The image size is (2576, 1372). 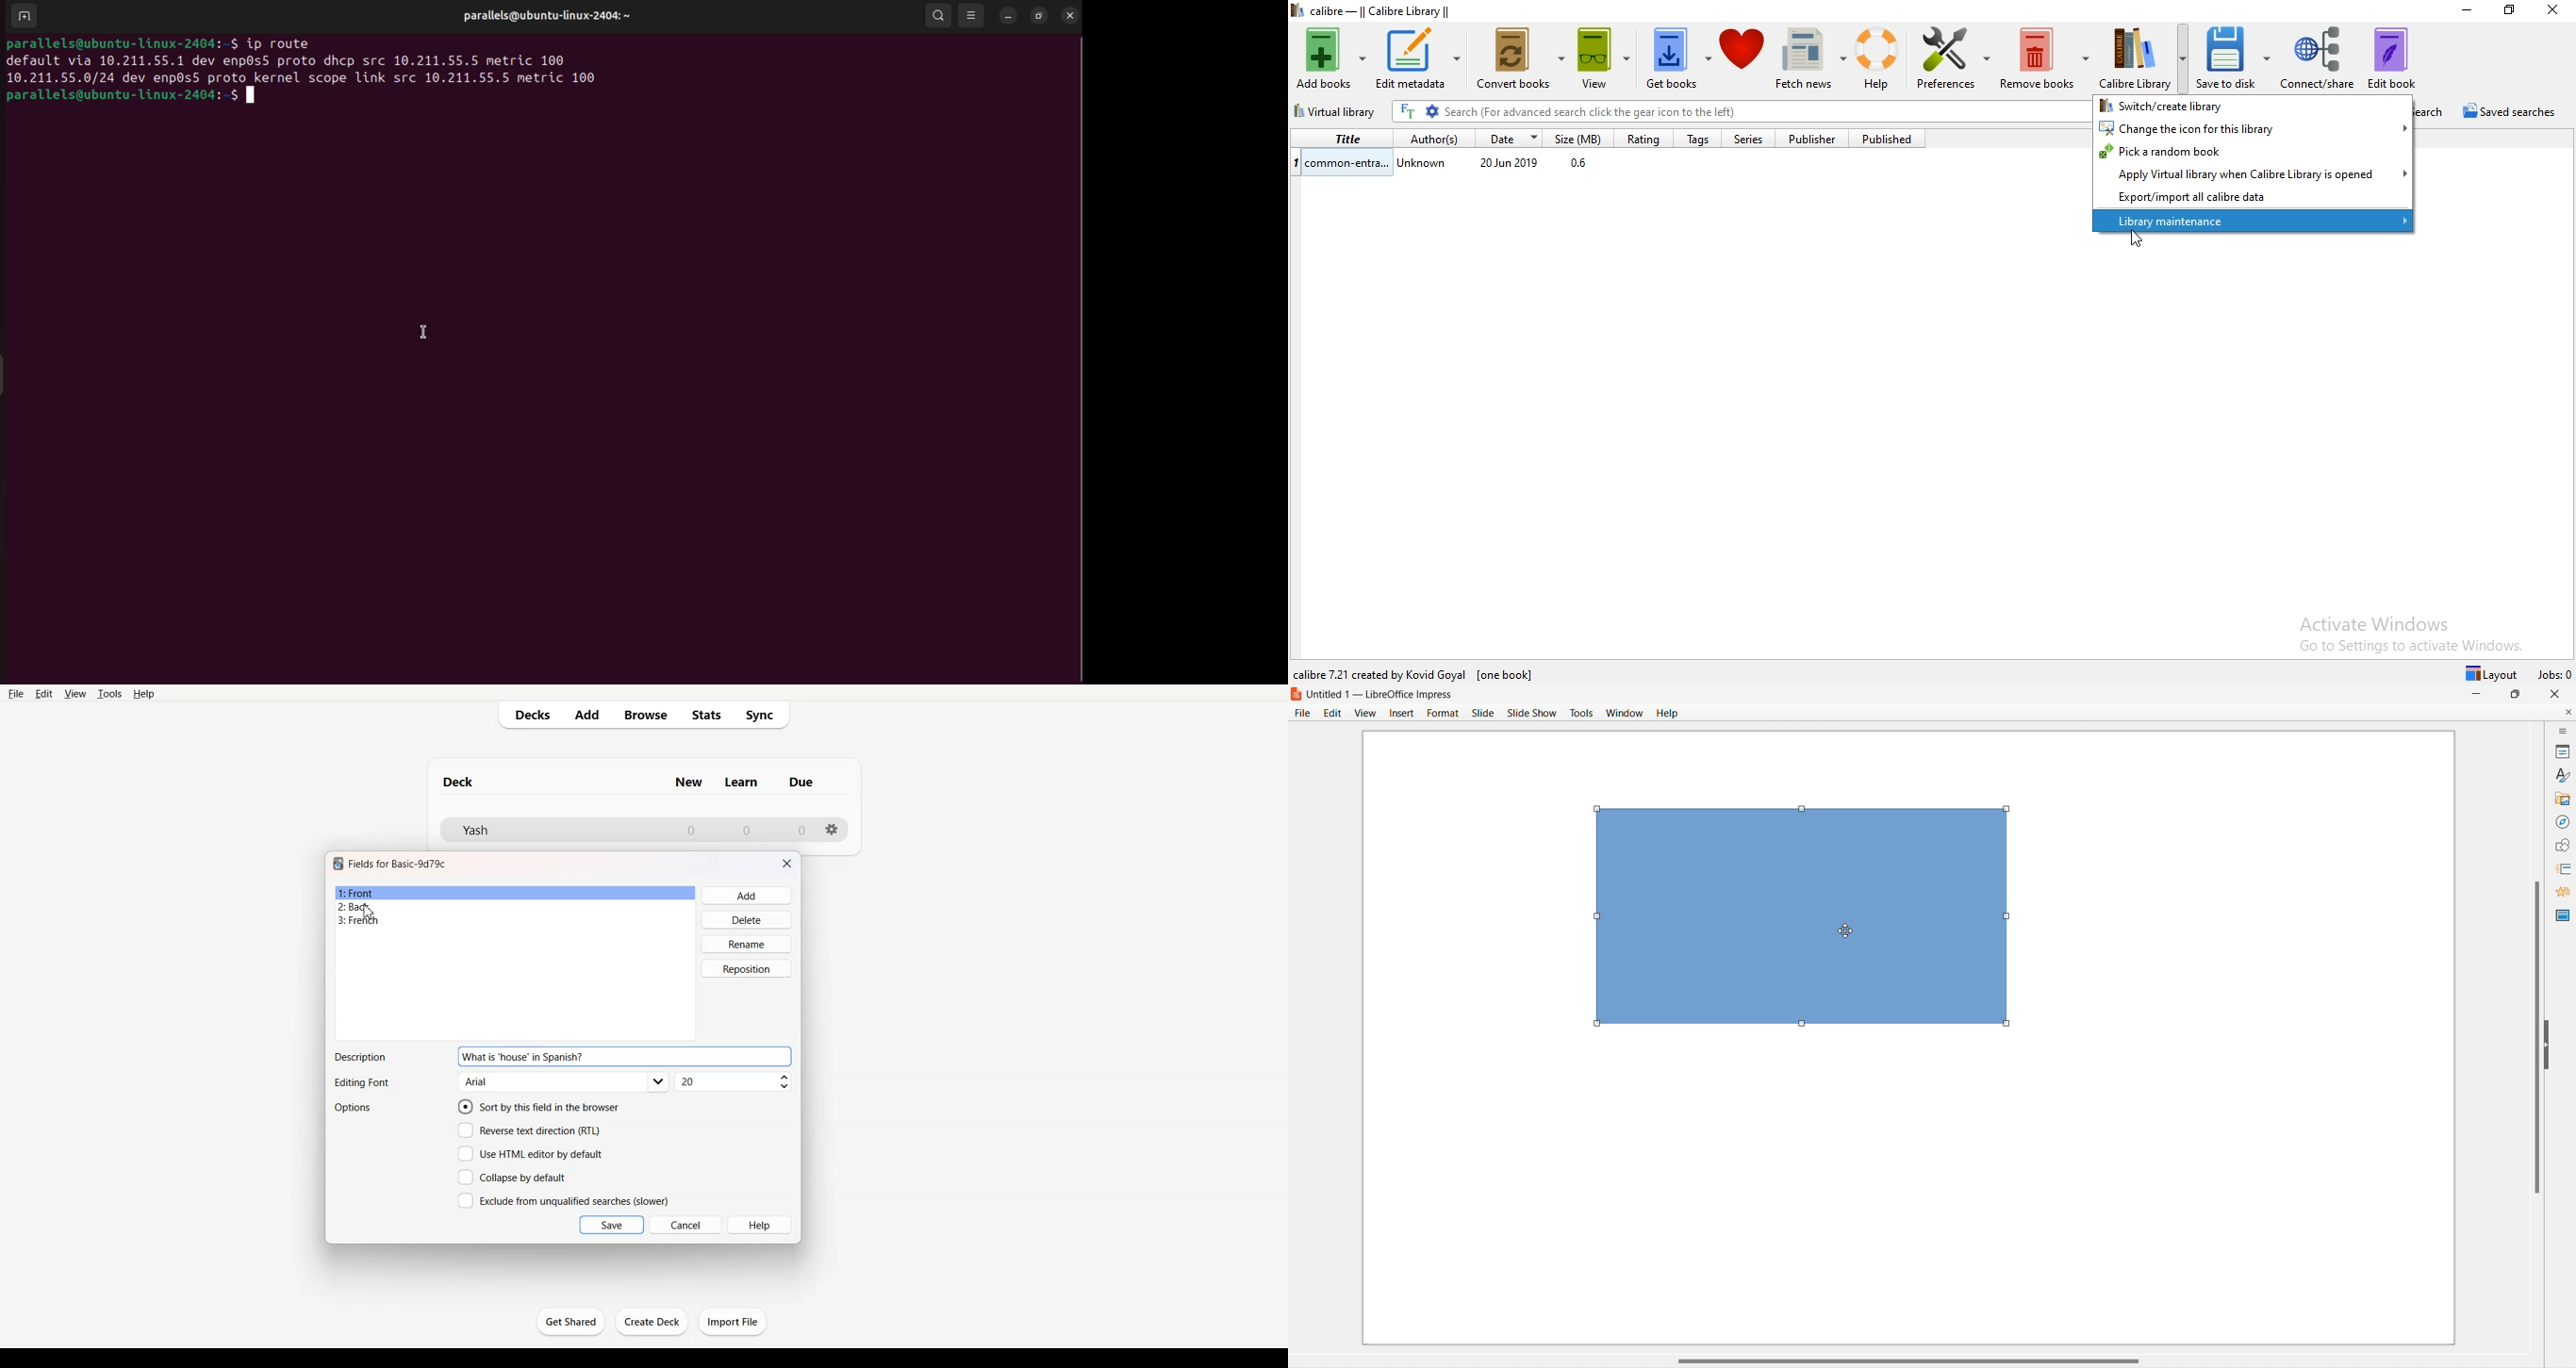 I want to click on Stats, so click(x=707, y=715).